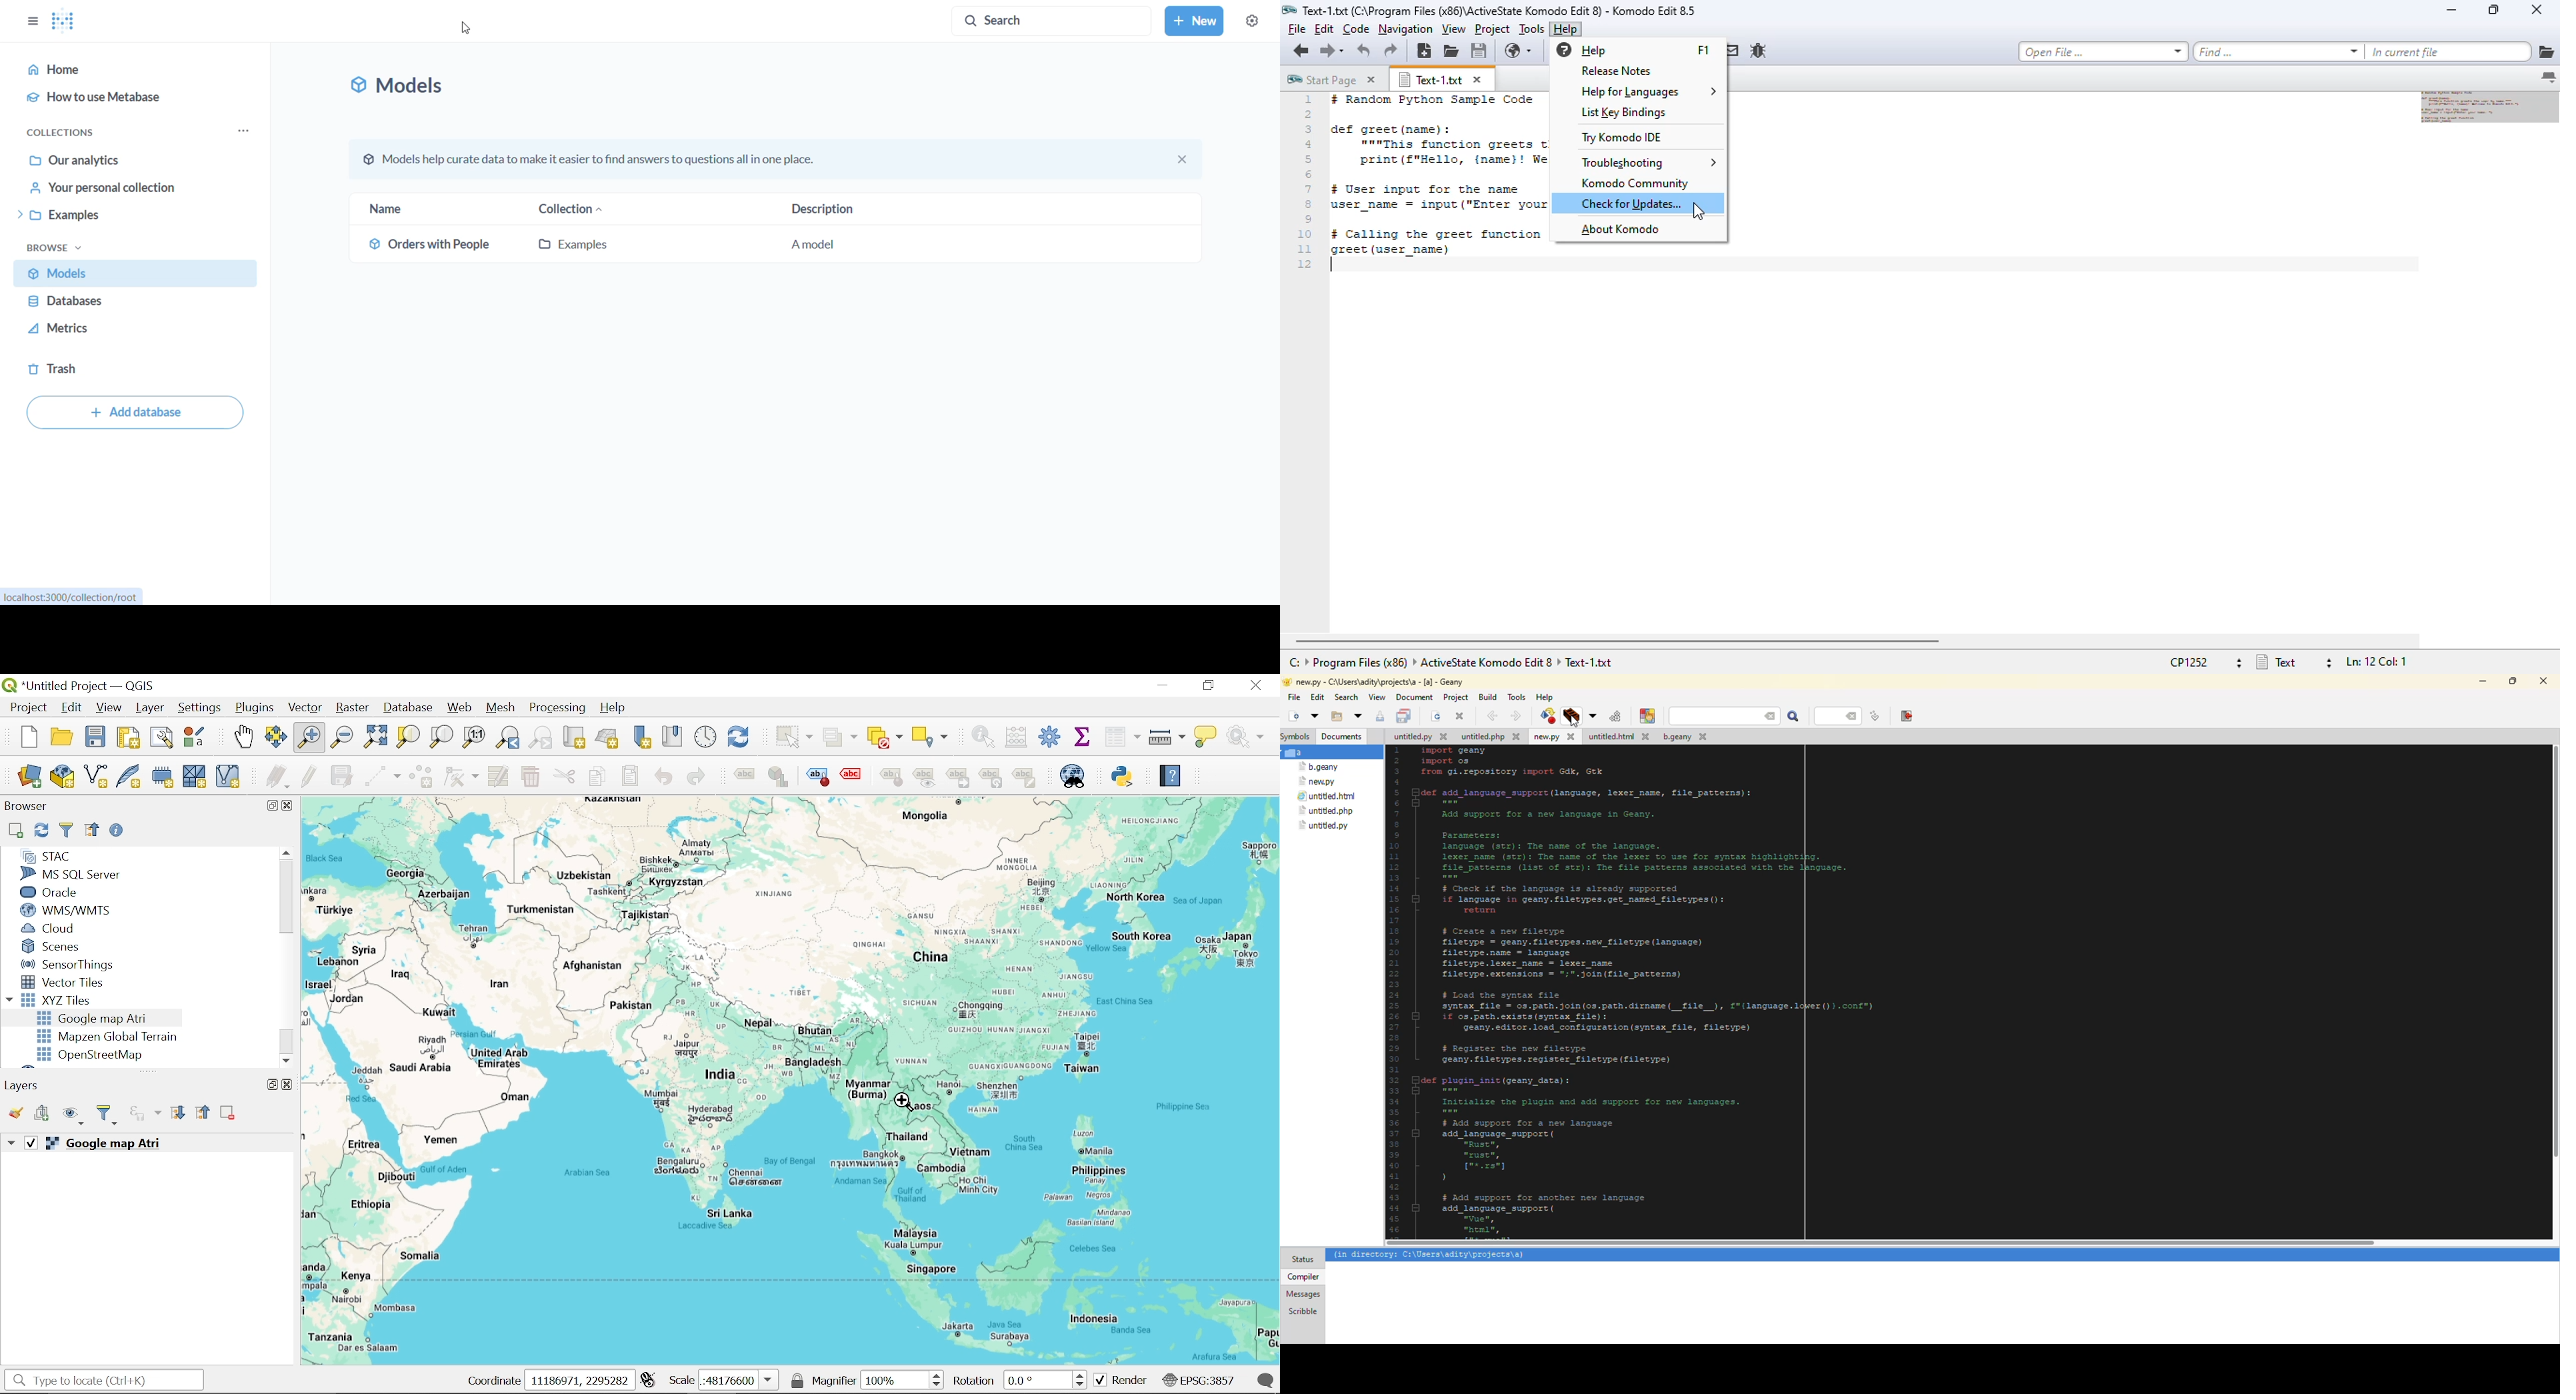  Describe the element at coordinates (285, 898) in the screenshot. I see `Vertical scrollbar` at that location.